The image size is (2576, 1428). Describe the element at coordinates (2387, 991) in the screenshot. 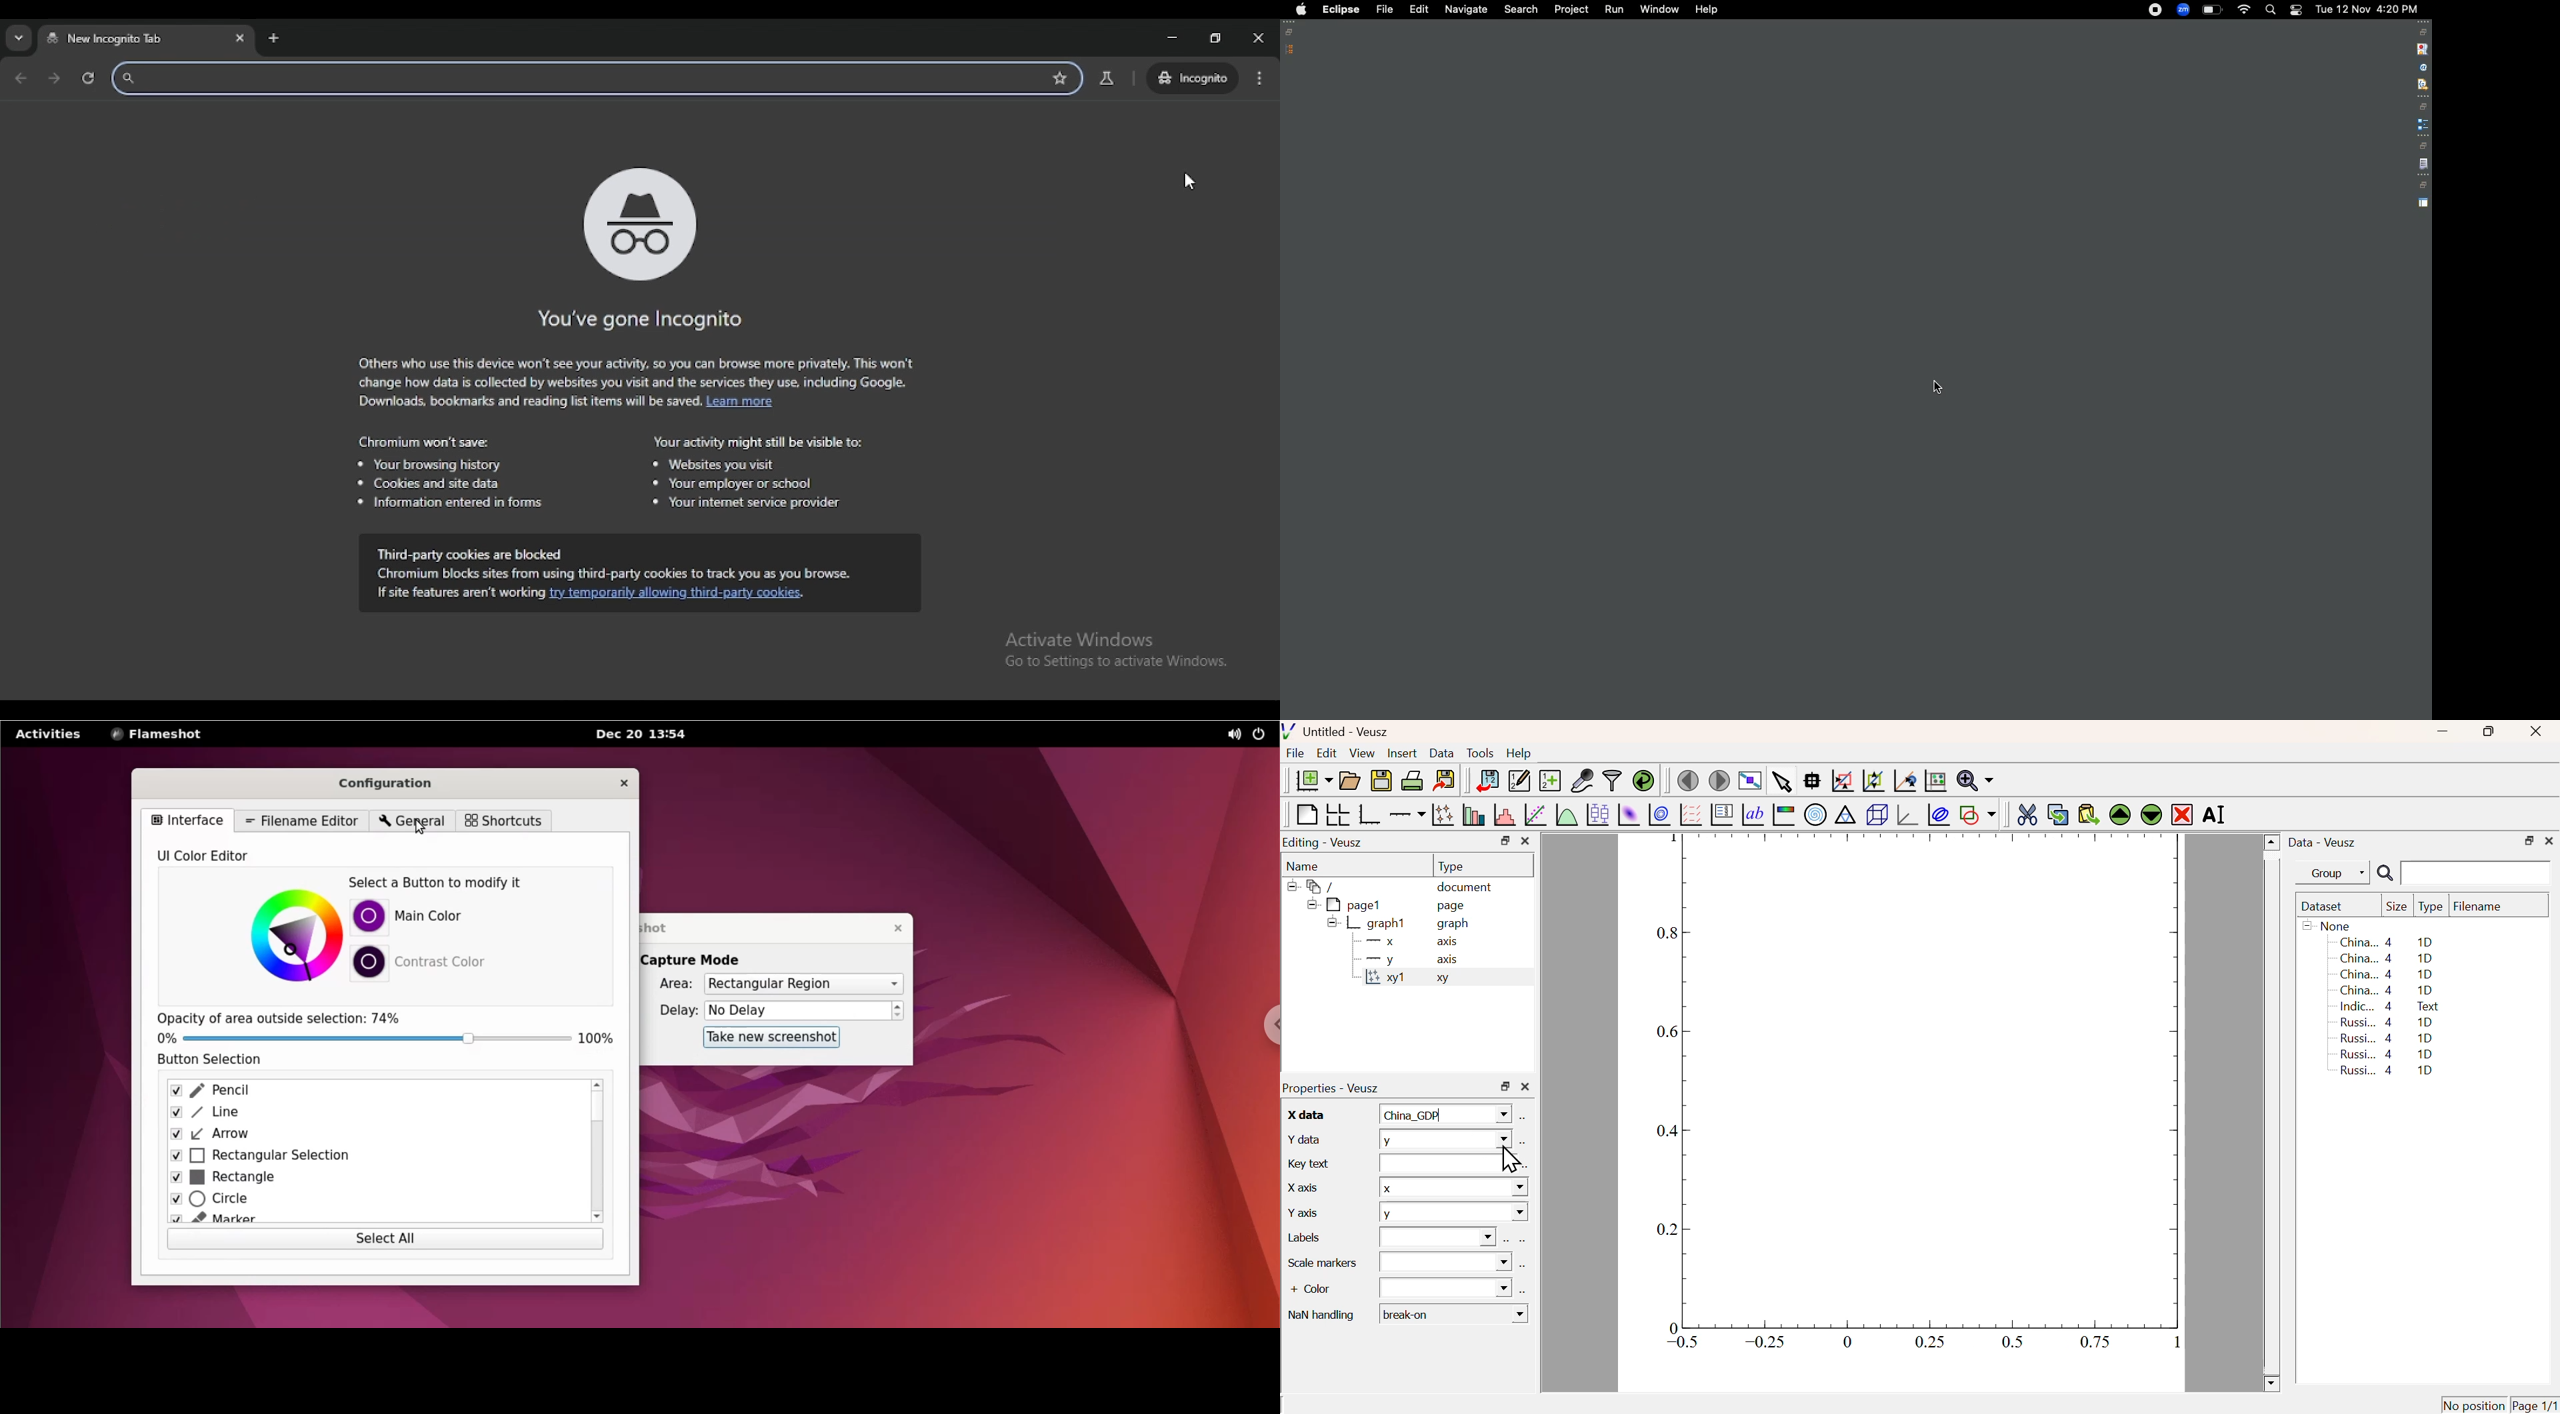

I see `China... 4 1D` at that location.